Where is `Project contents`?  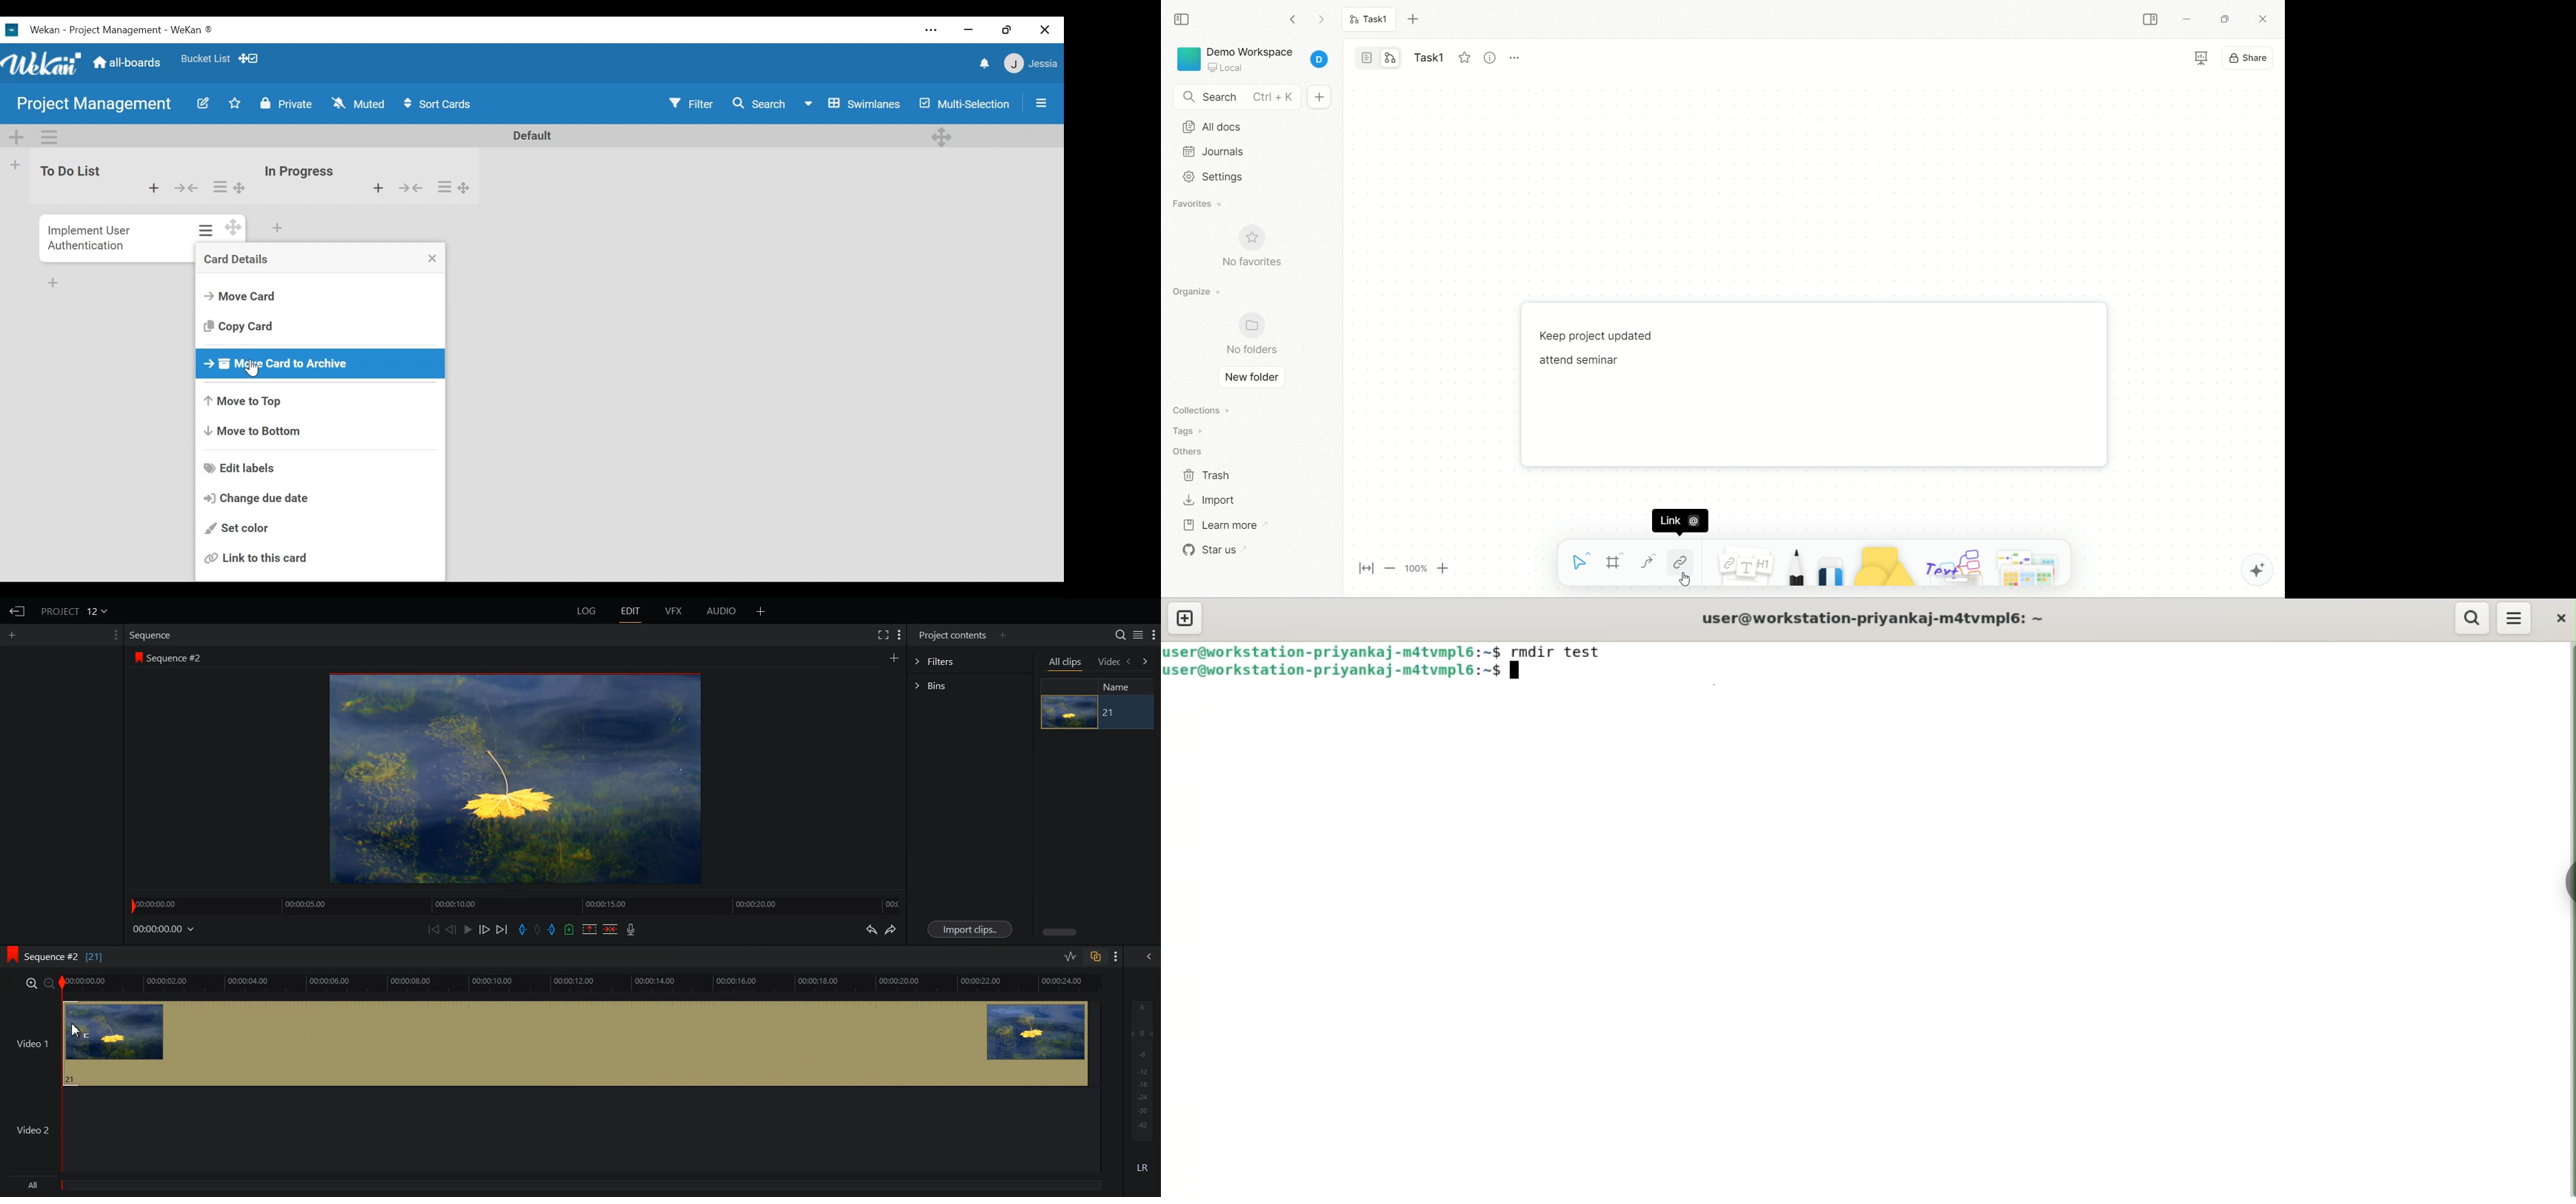 Project contents is located at coordinates (951, 635).